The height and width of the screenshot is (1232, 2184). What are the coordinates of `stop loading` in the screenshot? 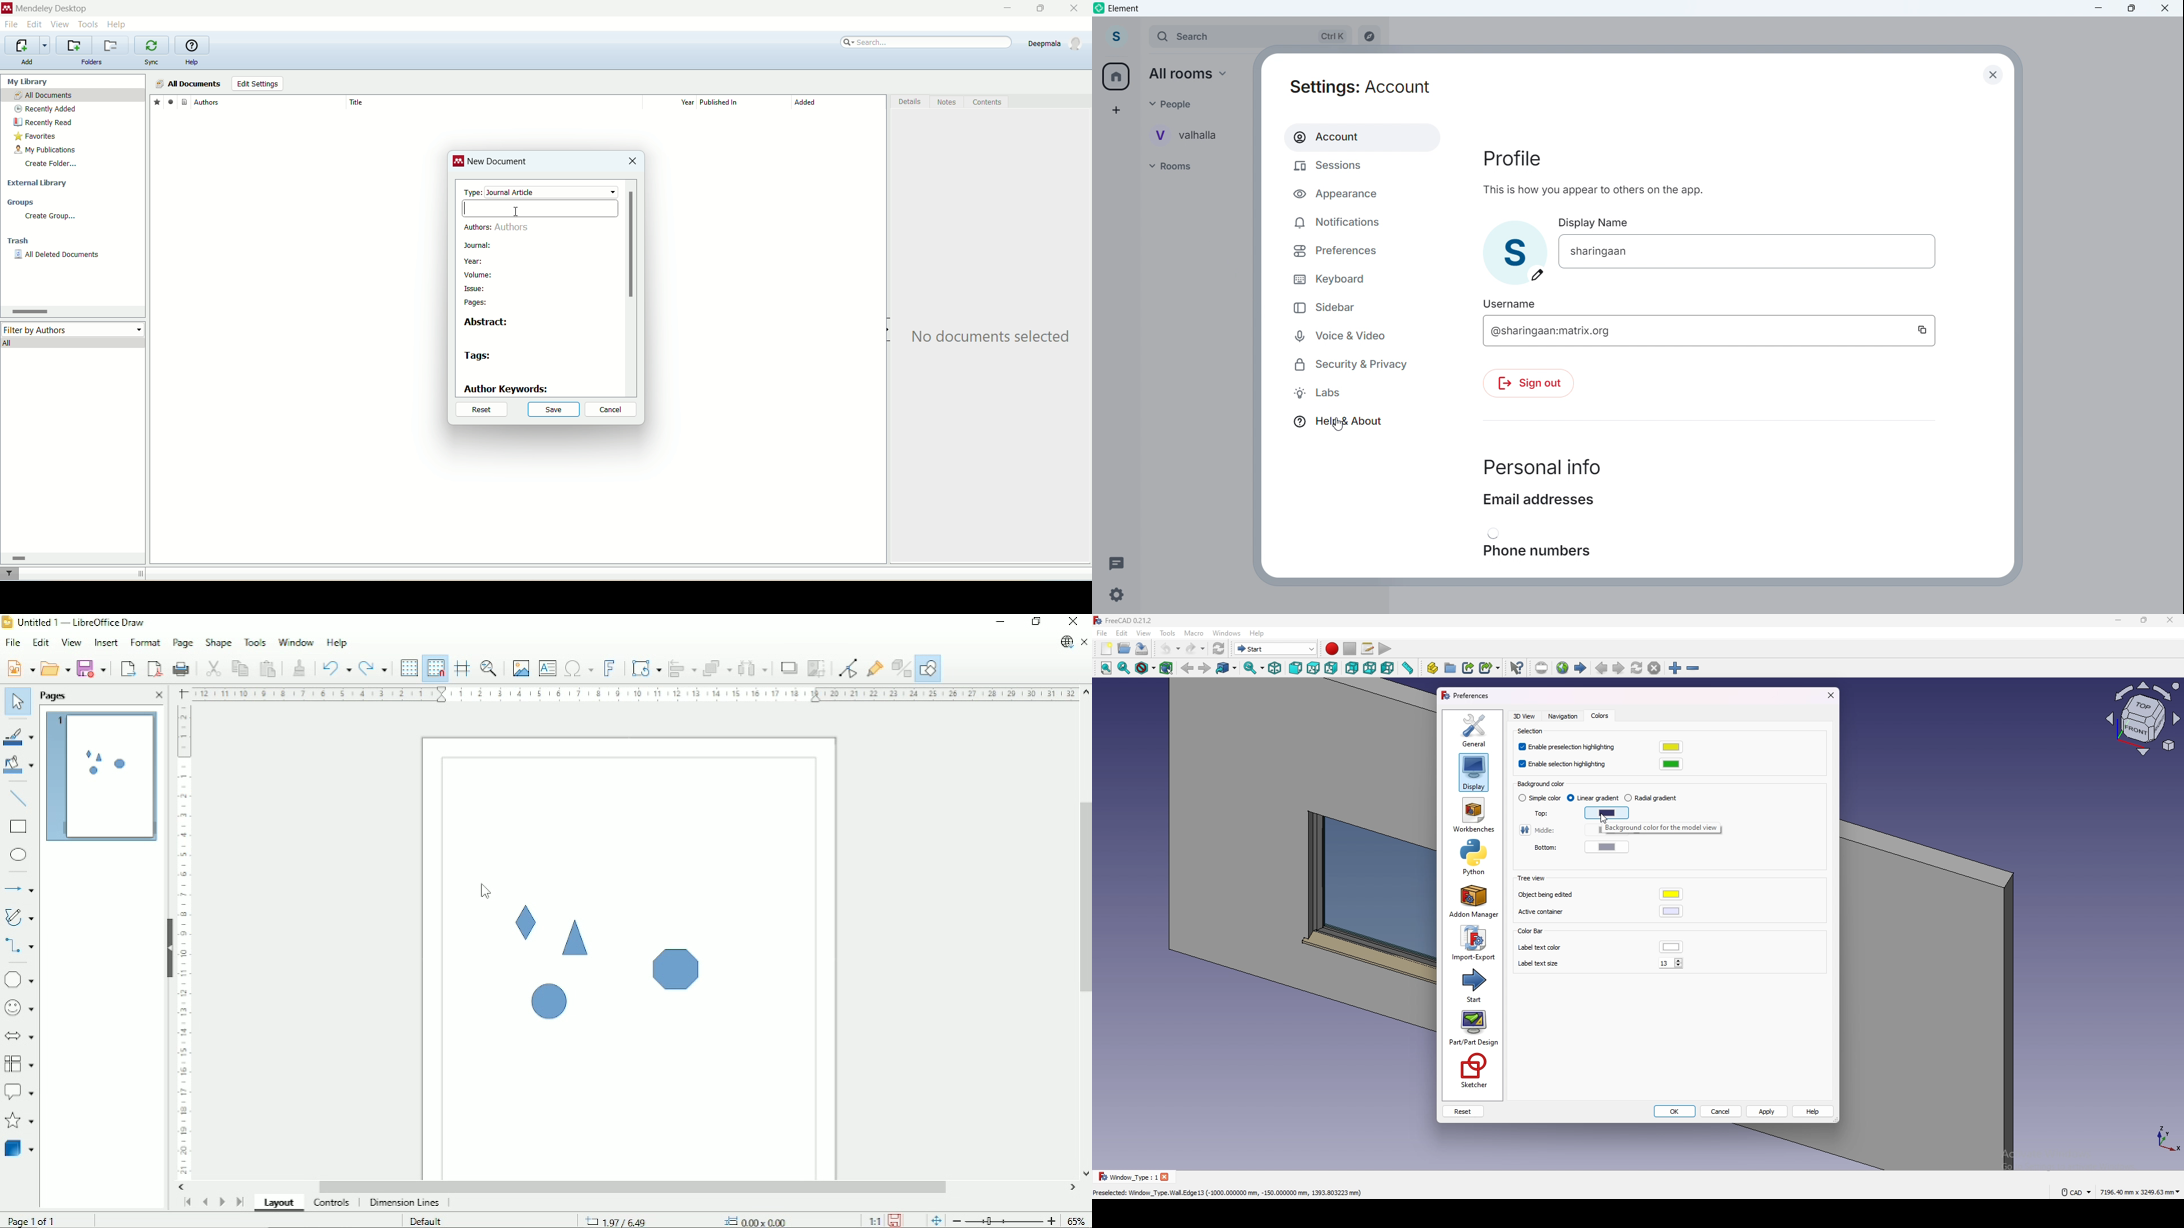 It's located at (1654, 669).